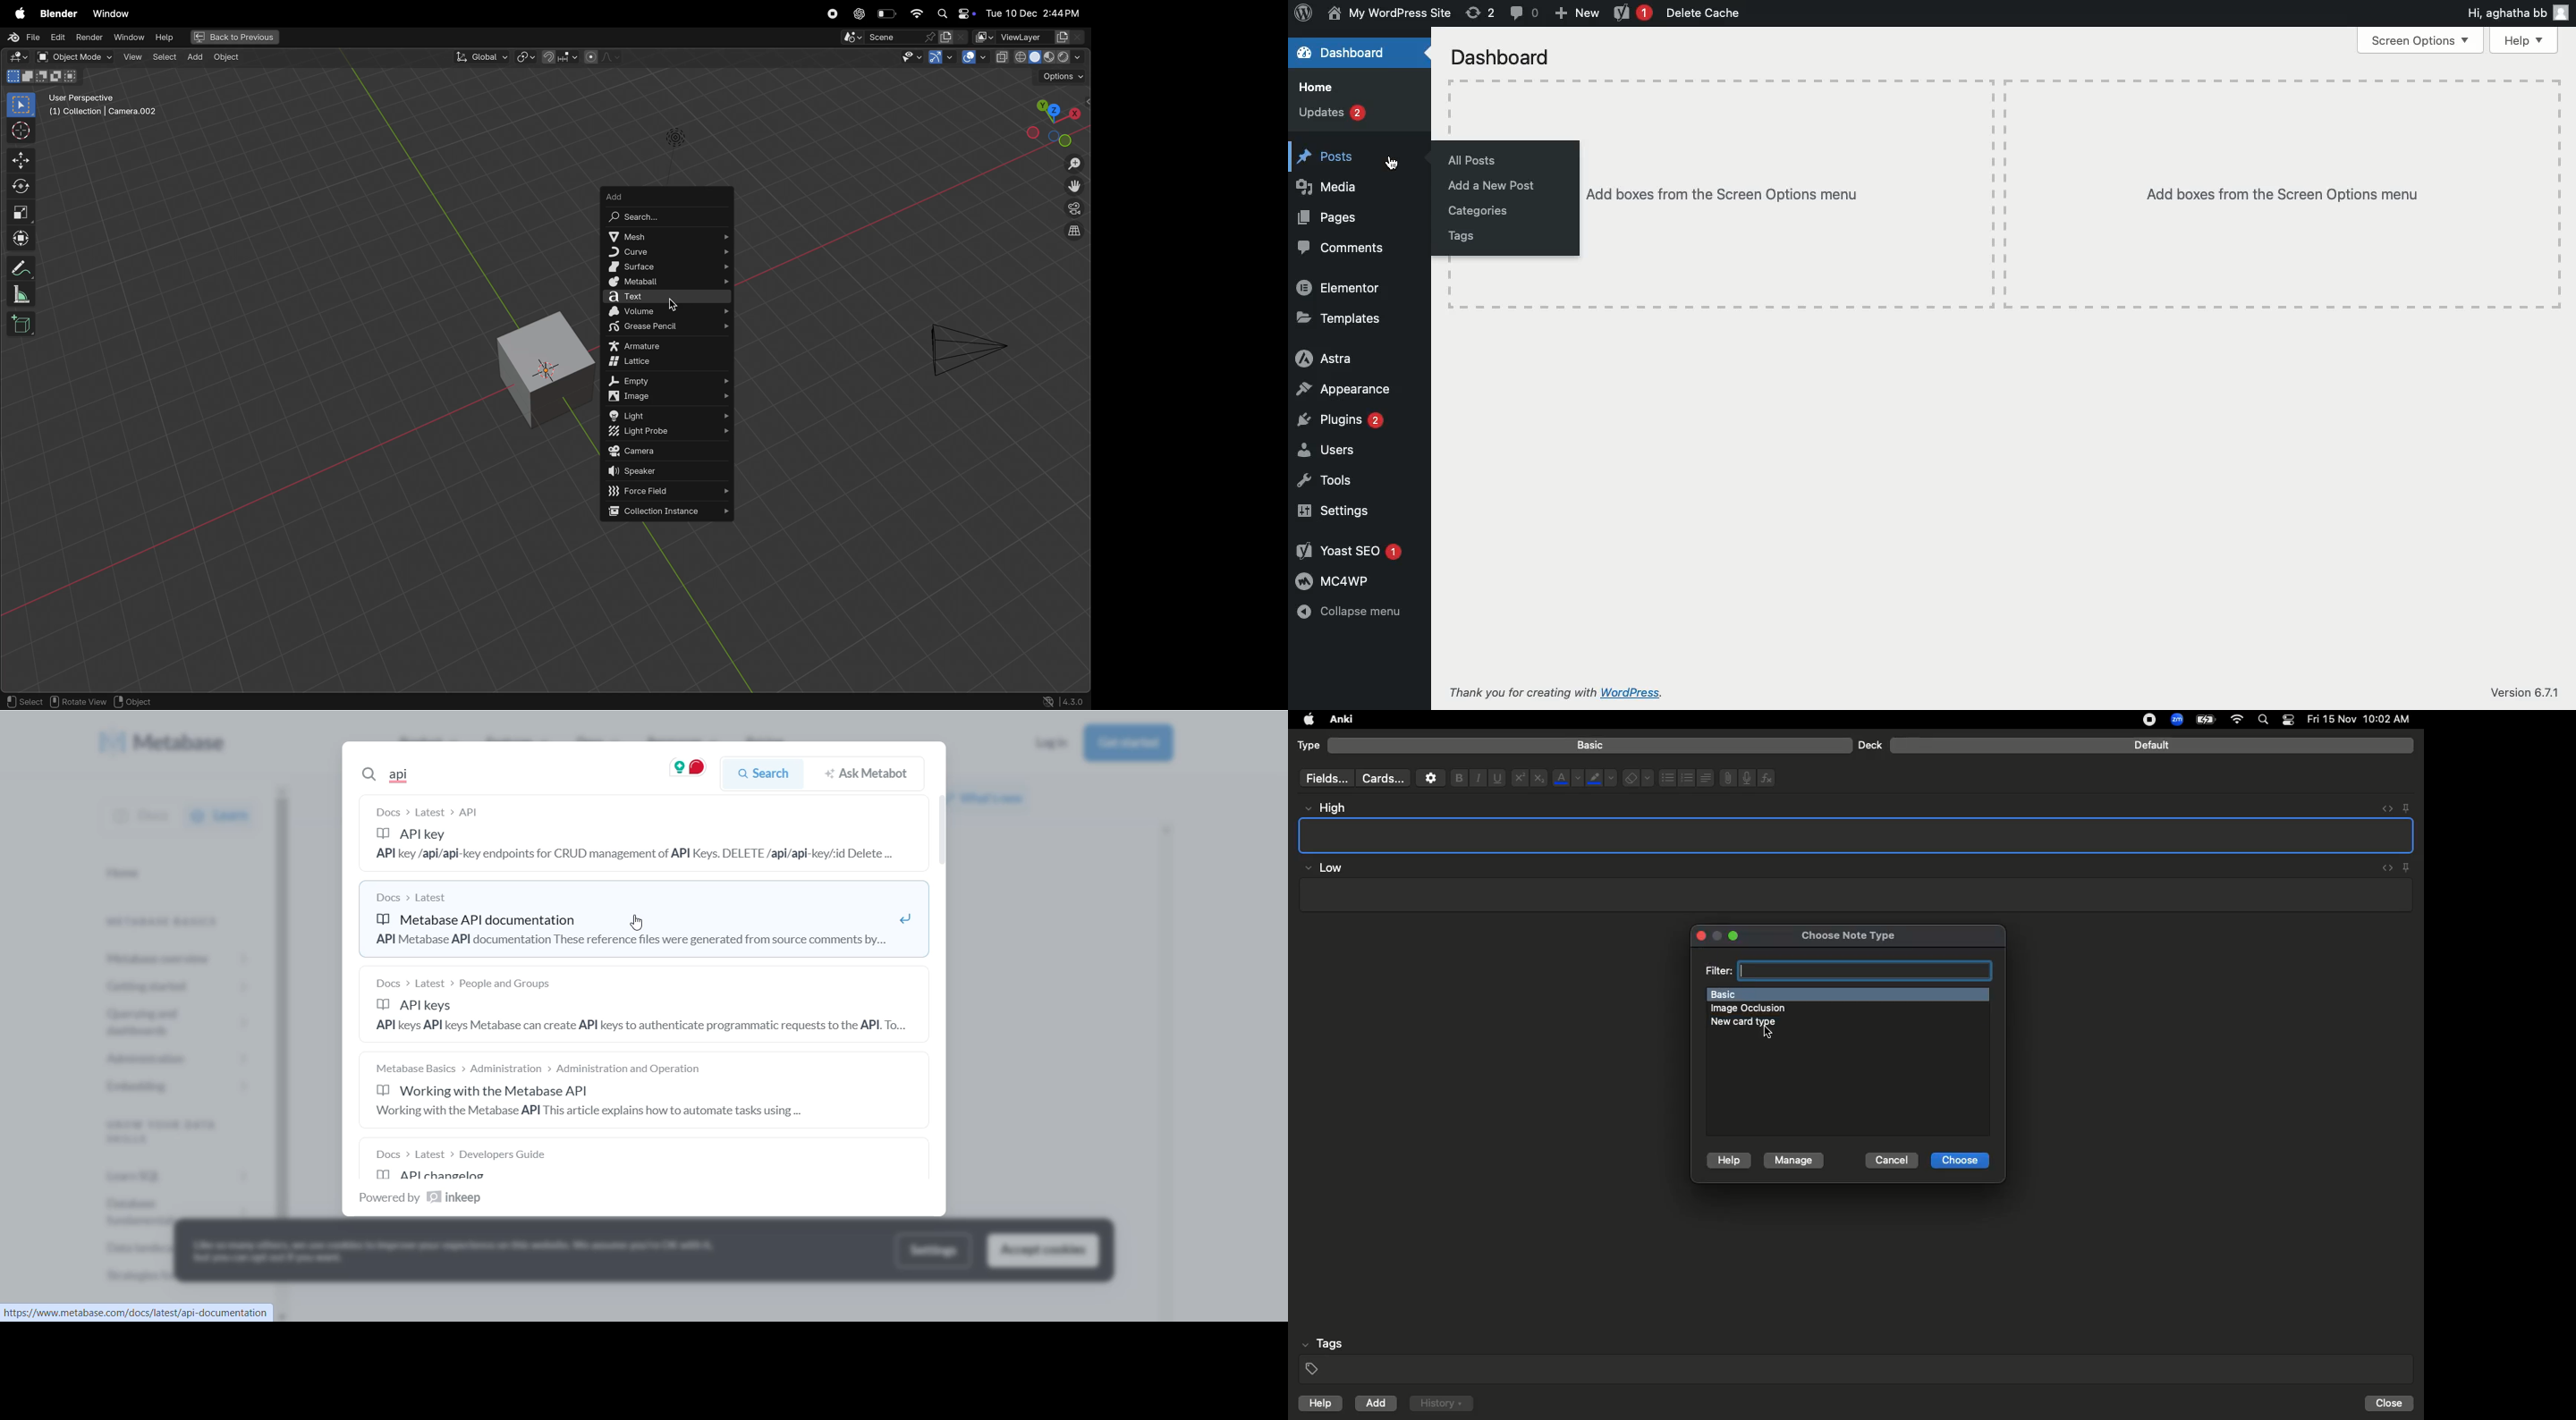  What do you see at coordinates (25, 36) in the screenshot?
I see `File` at bounding box center [25, 36].